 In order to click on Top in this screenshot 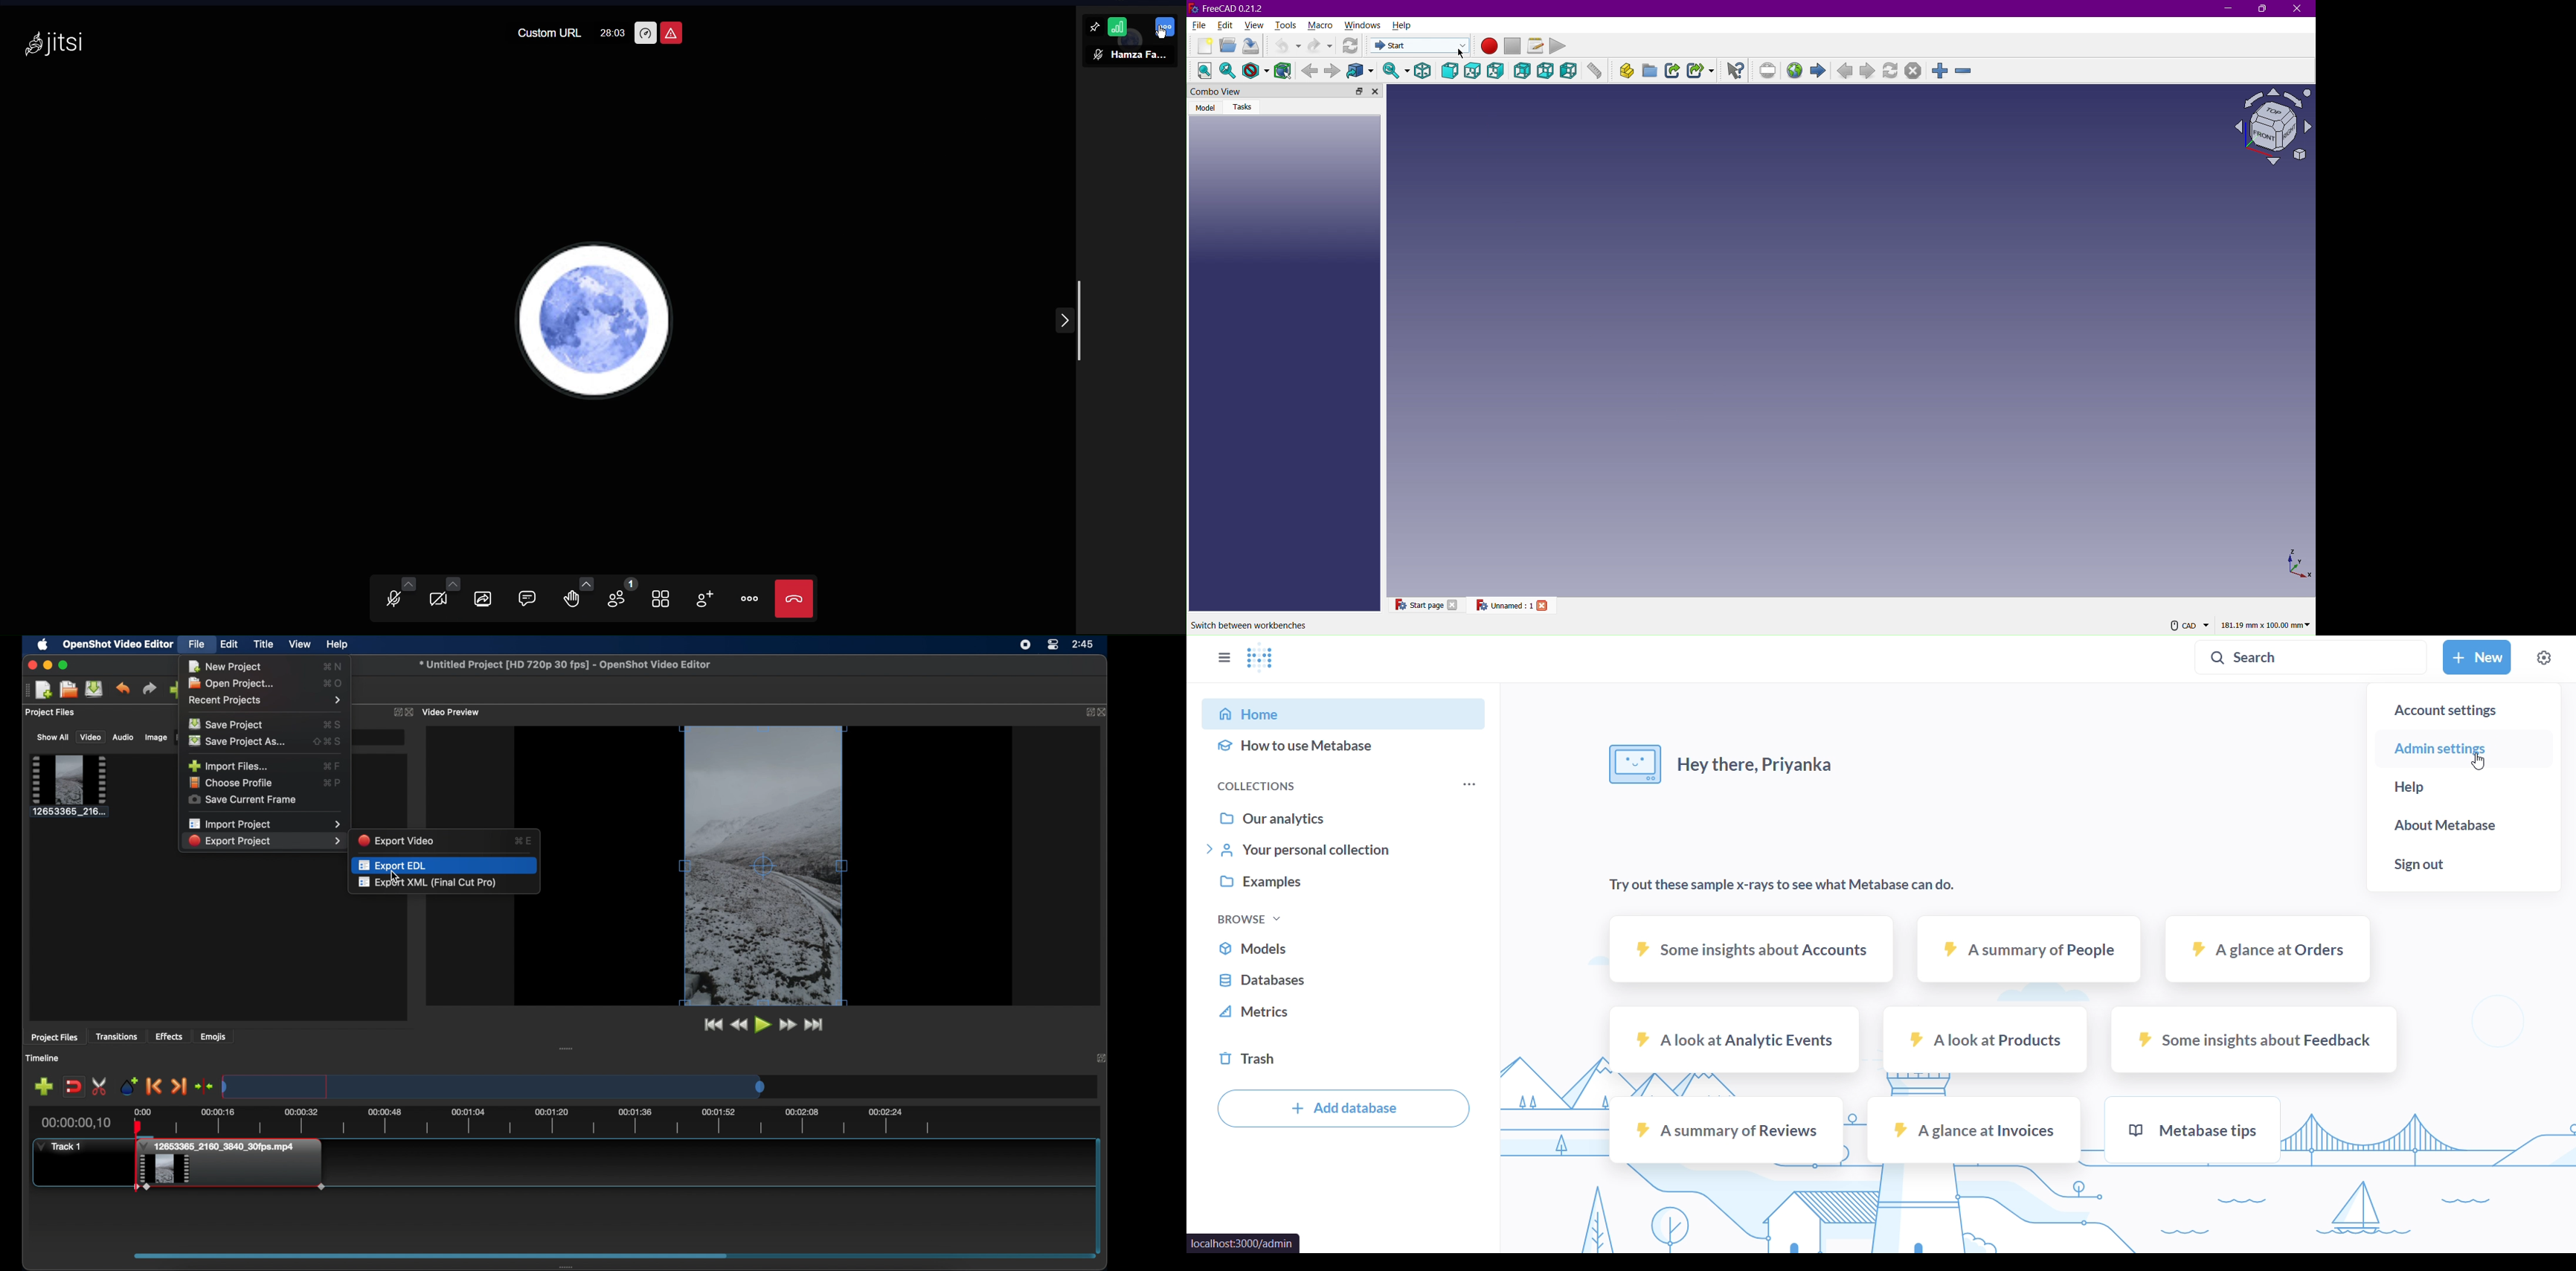, I will do `click(1472, 69)`.